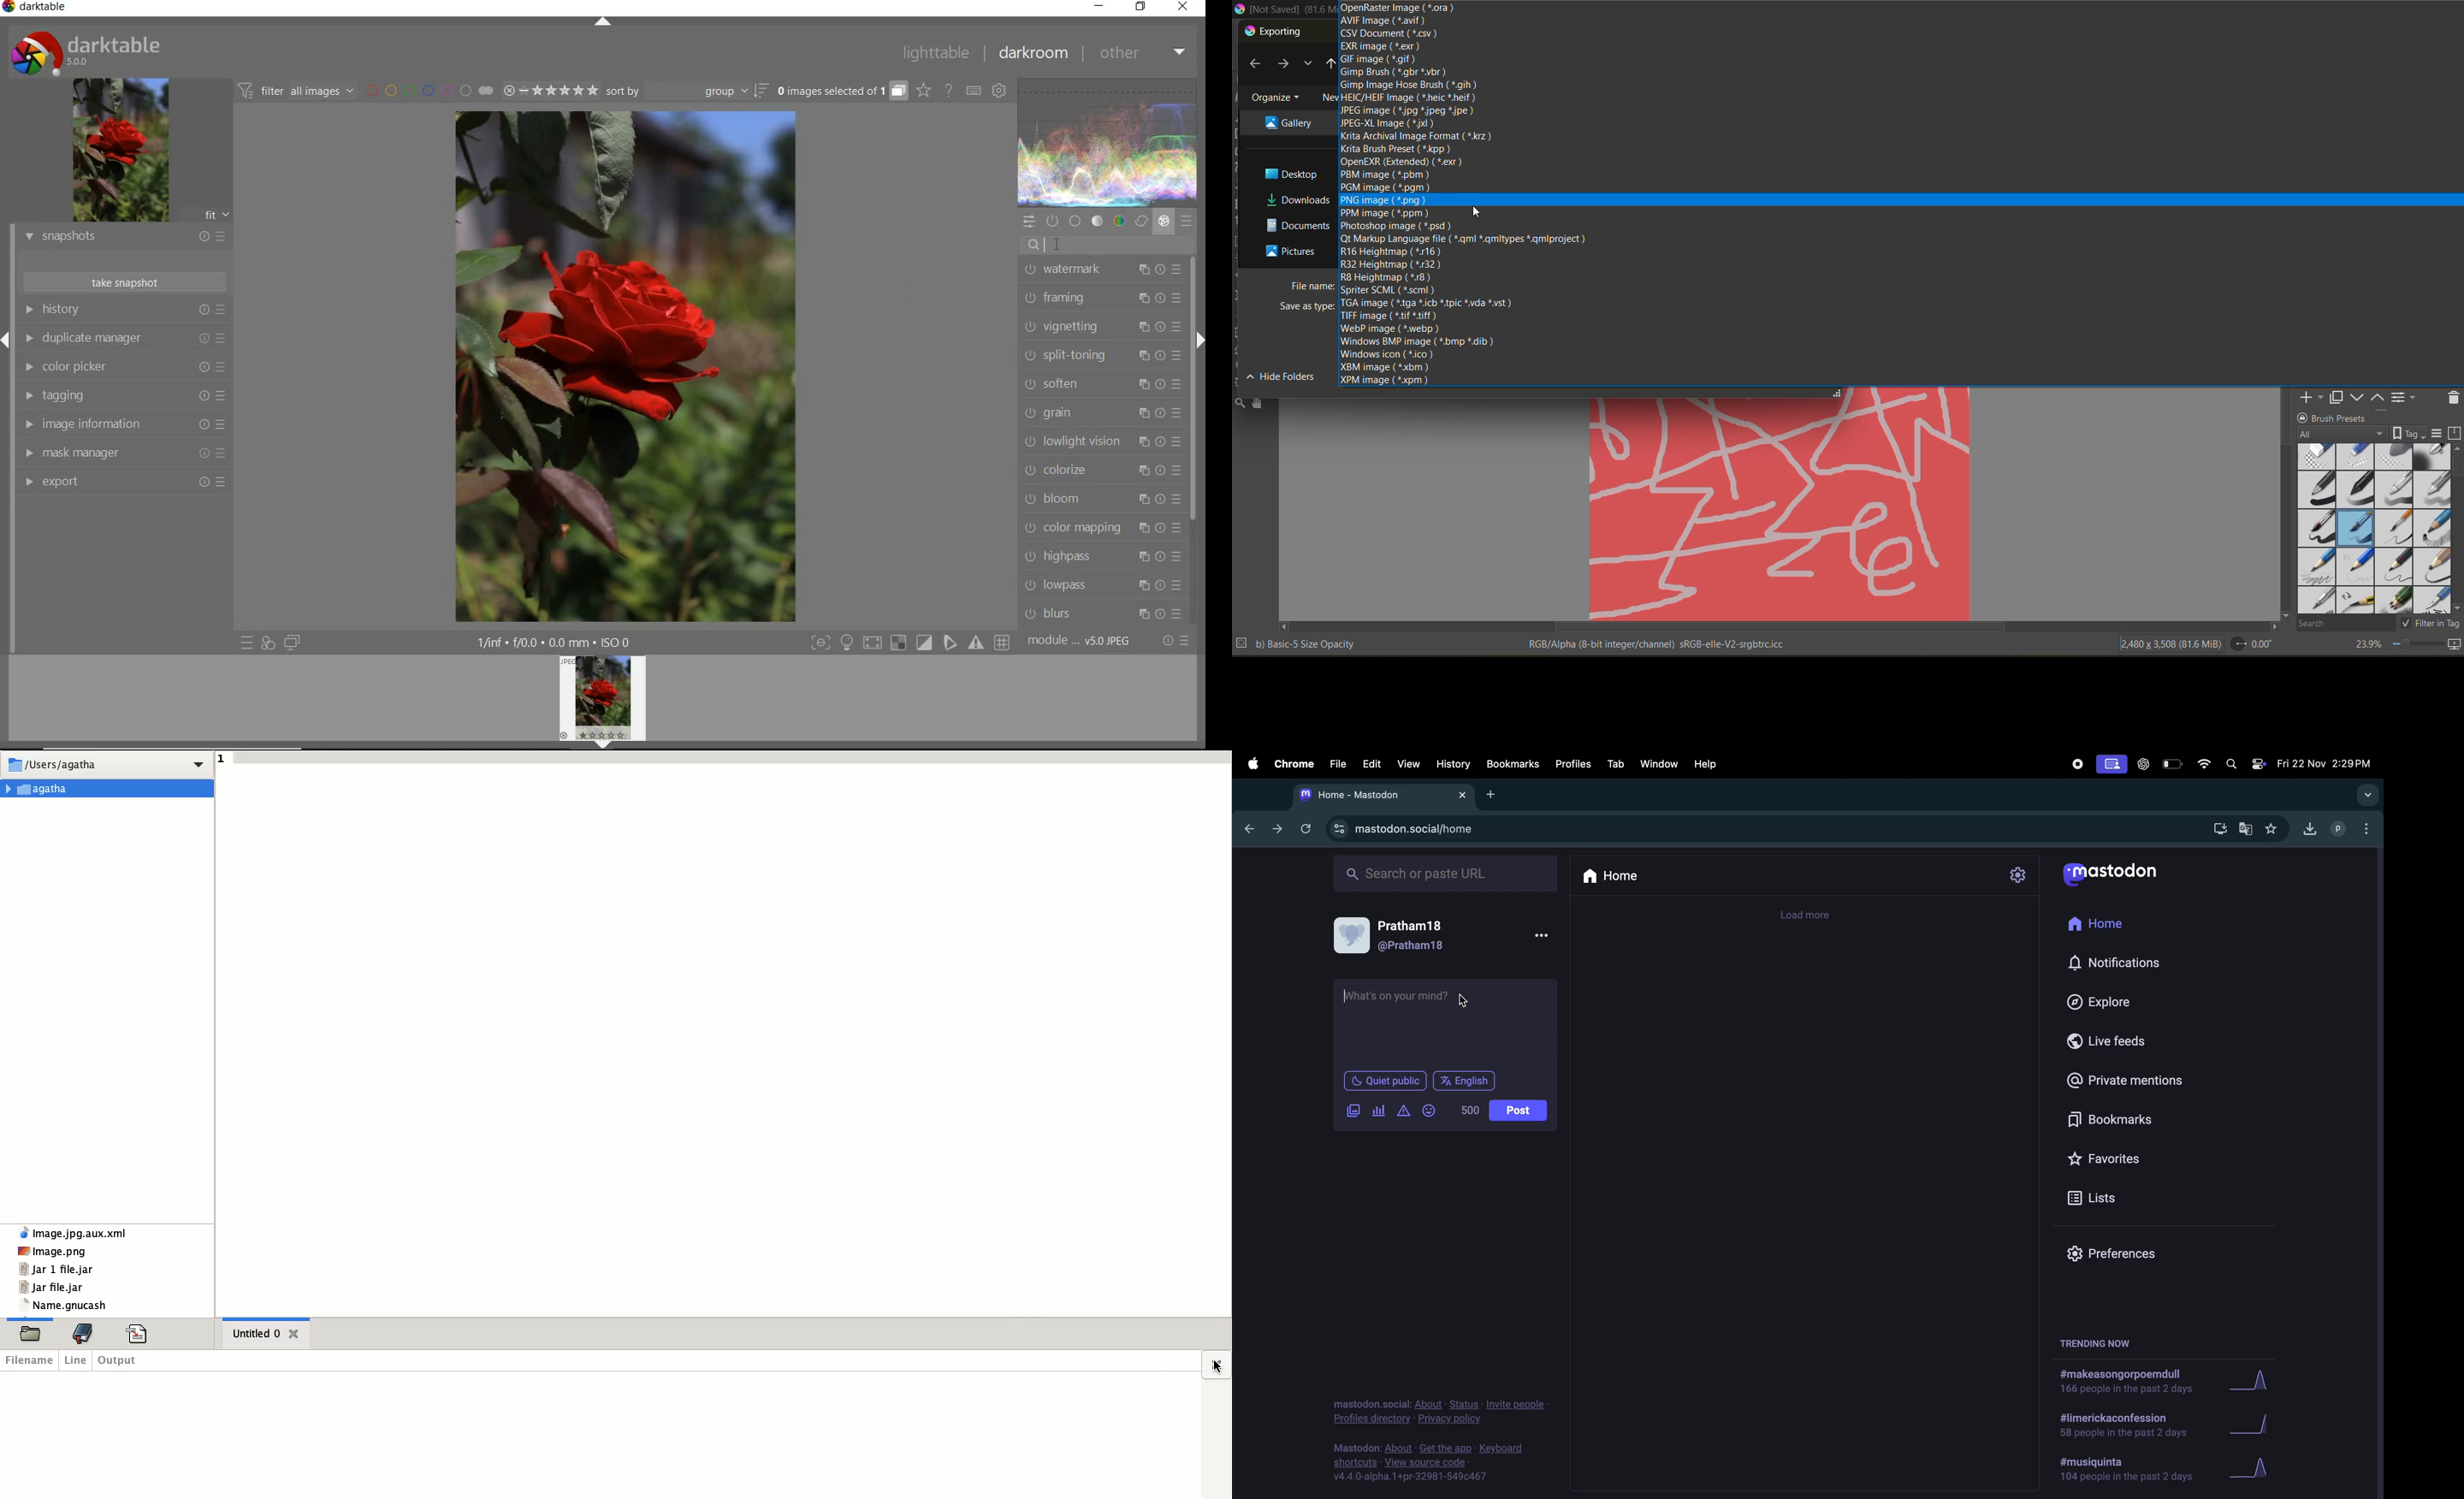  Describe the element at coordinates (69, 1306) in the screenshot. I see `name.gnucash` at that location.